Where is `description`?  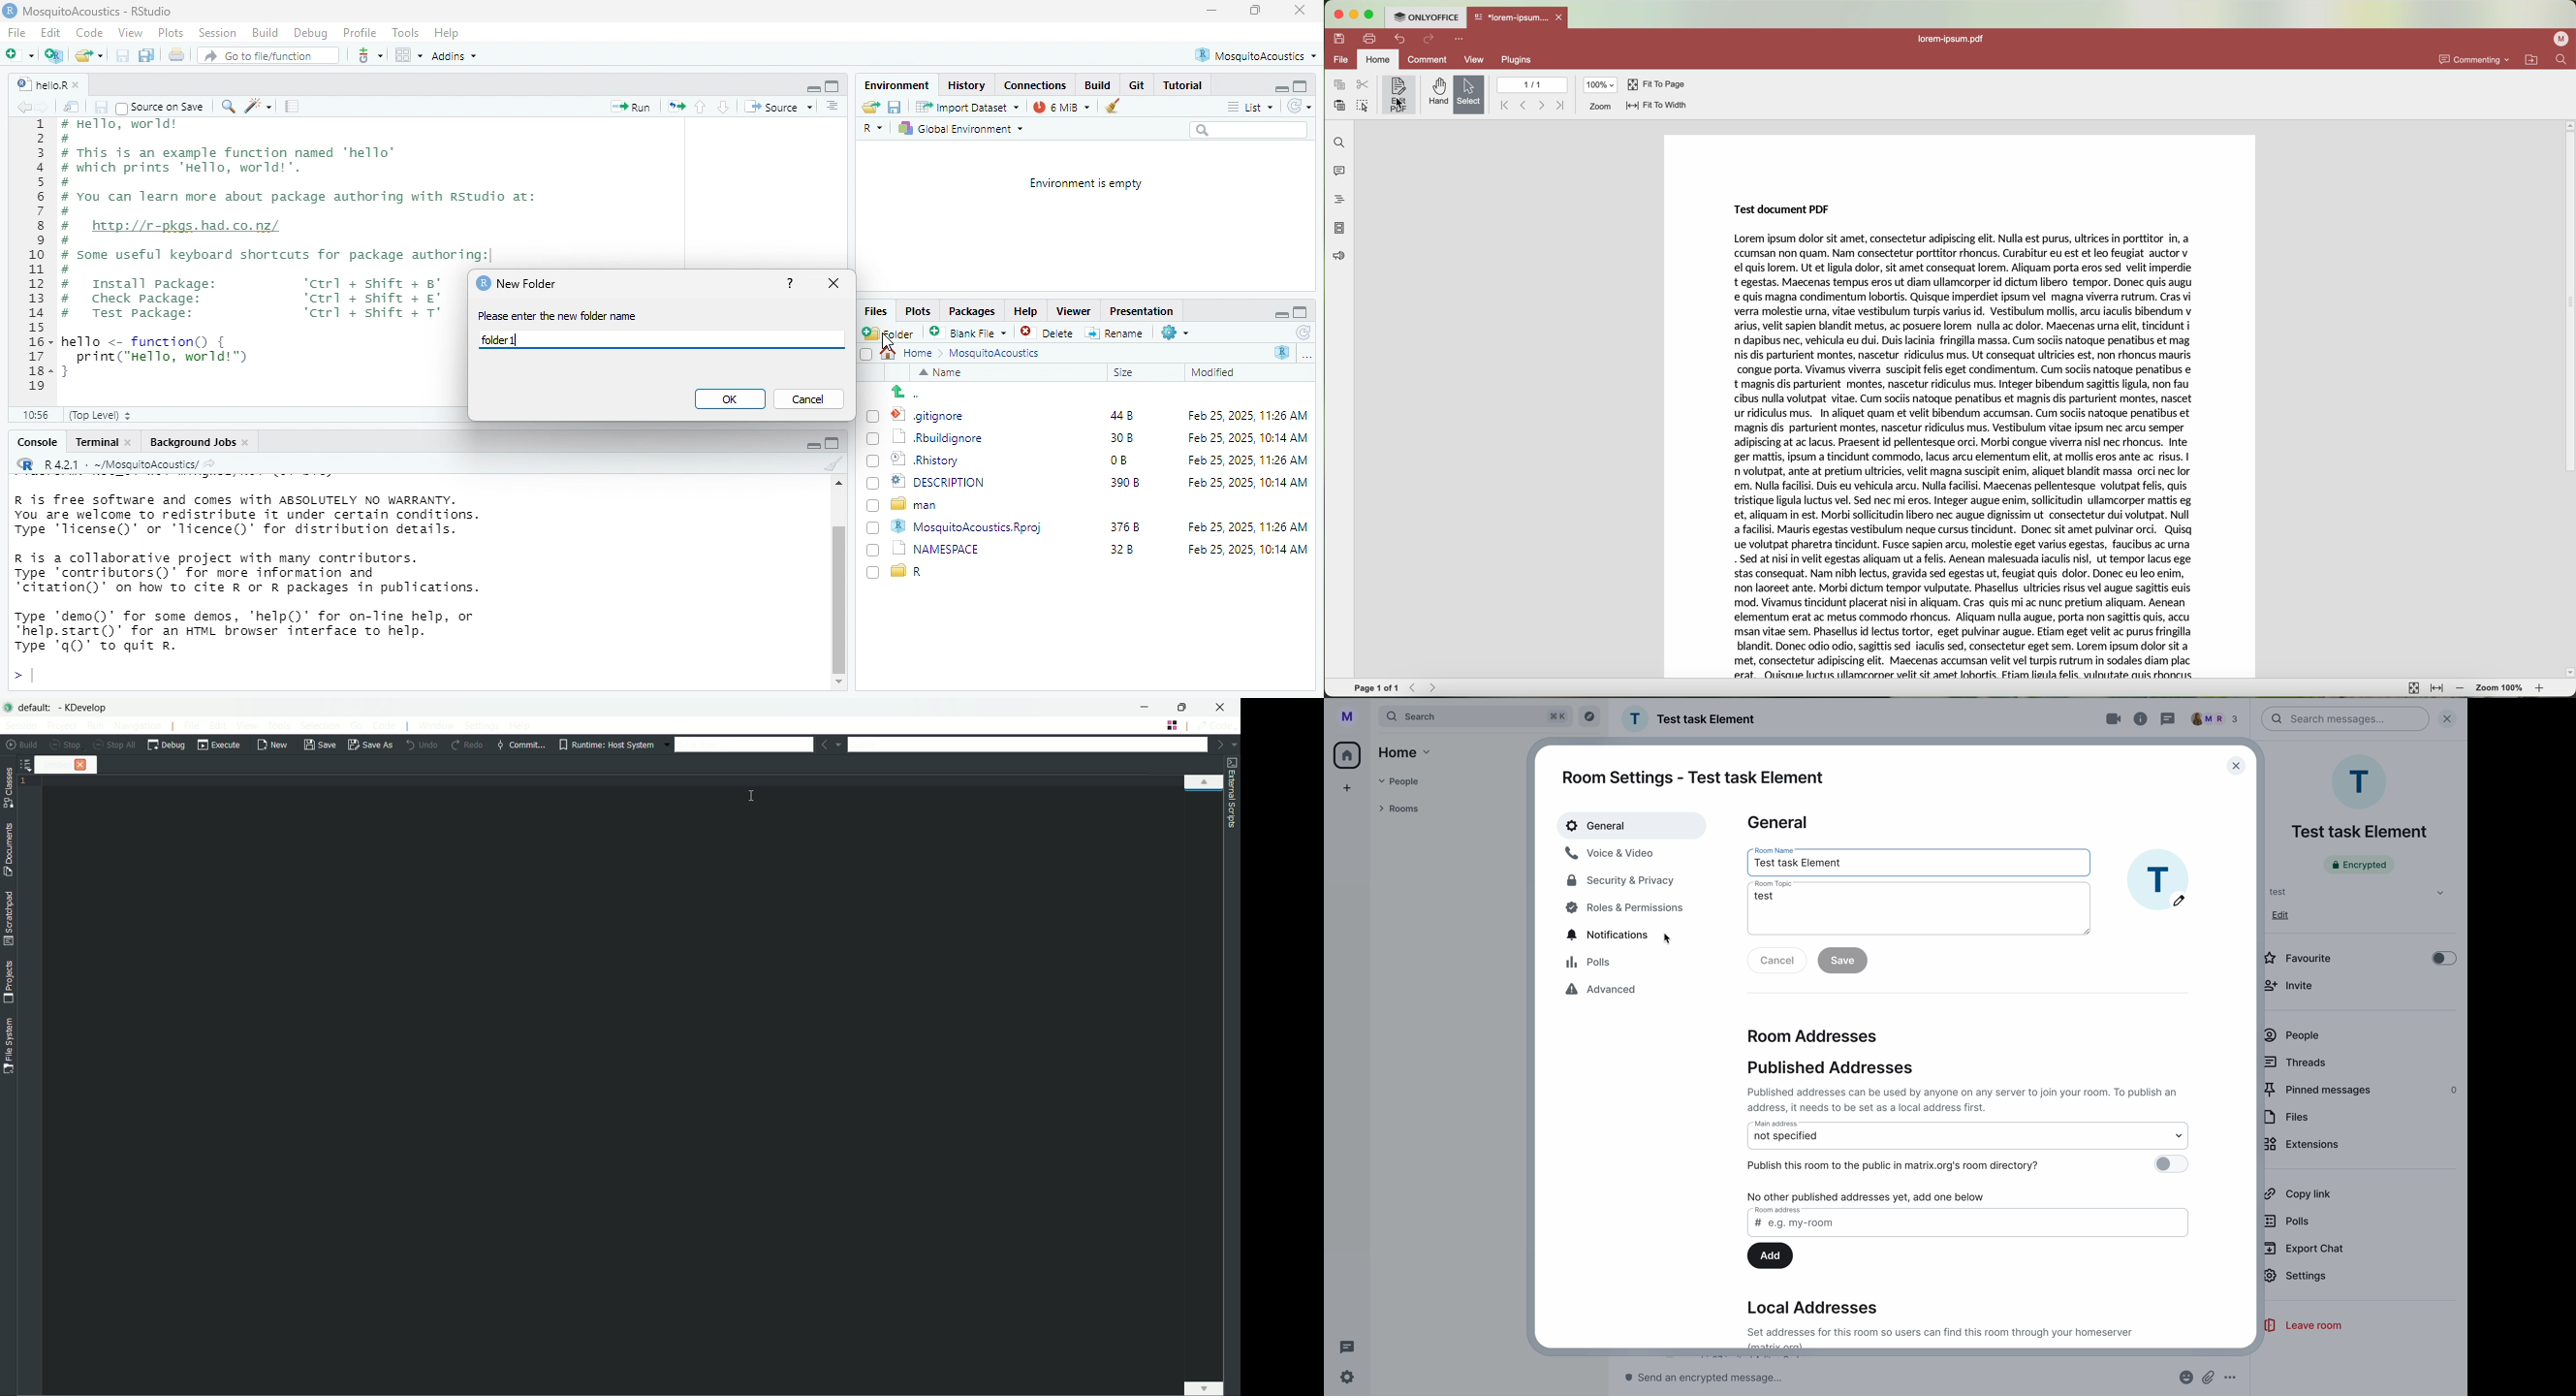
description is located at coordinates (1942, 1336).